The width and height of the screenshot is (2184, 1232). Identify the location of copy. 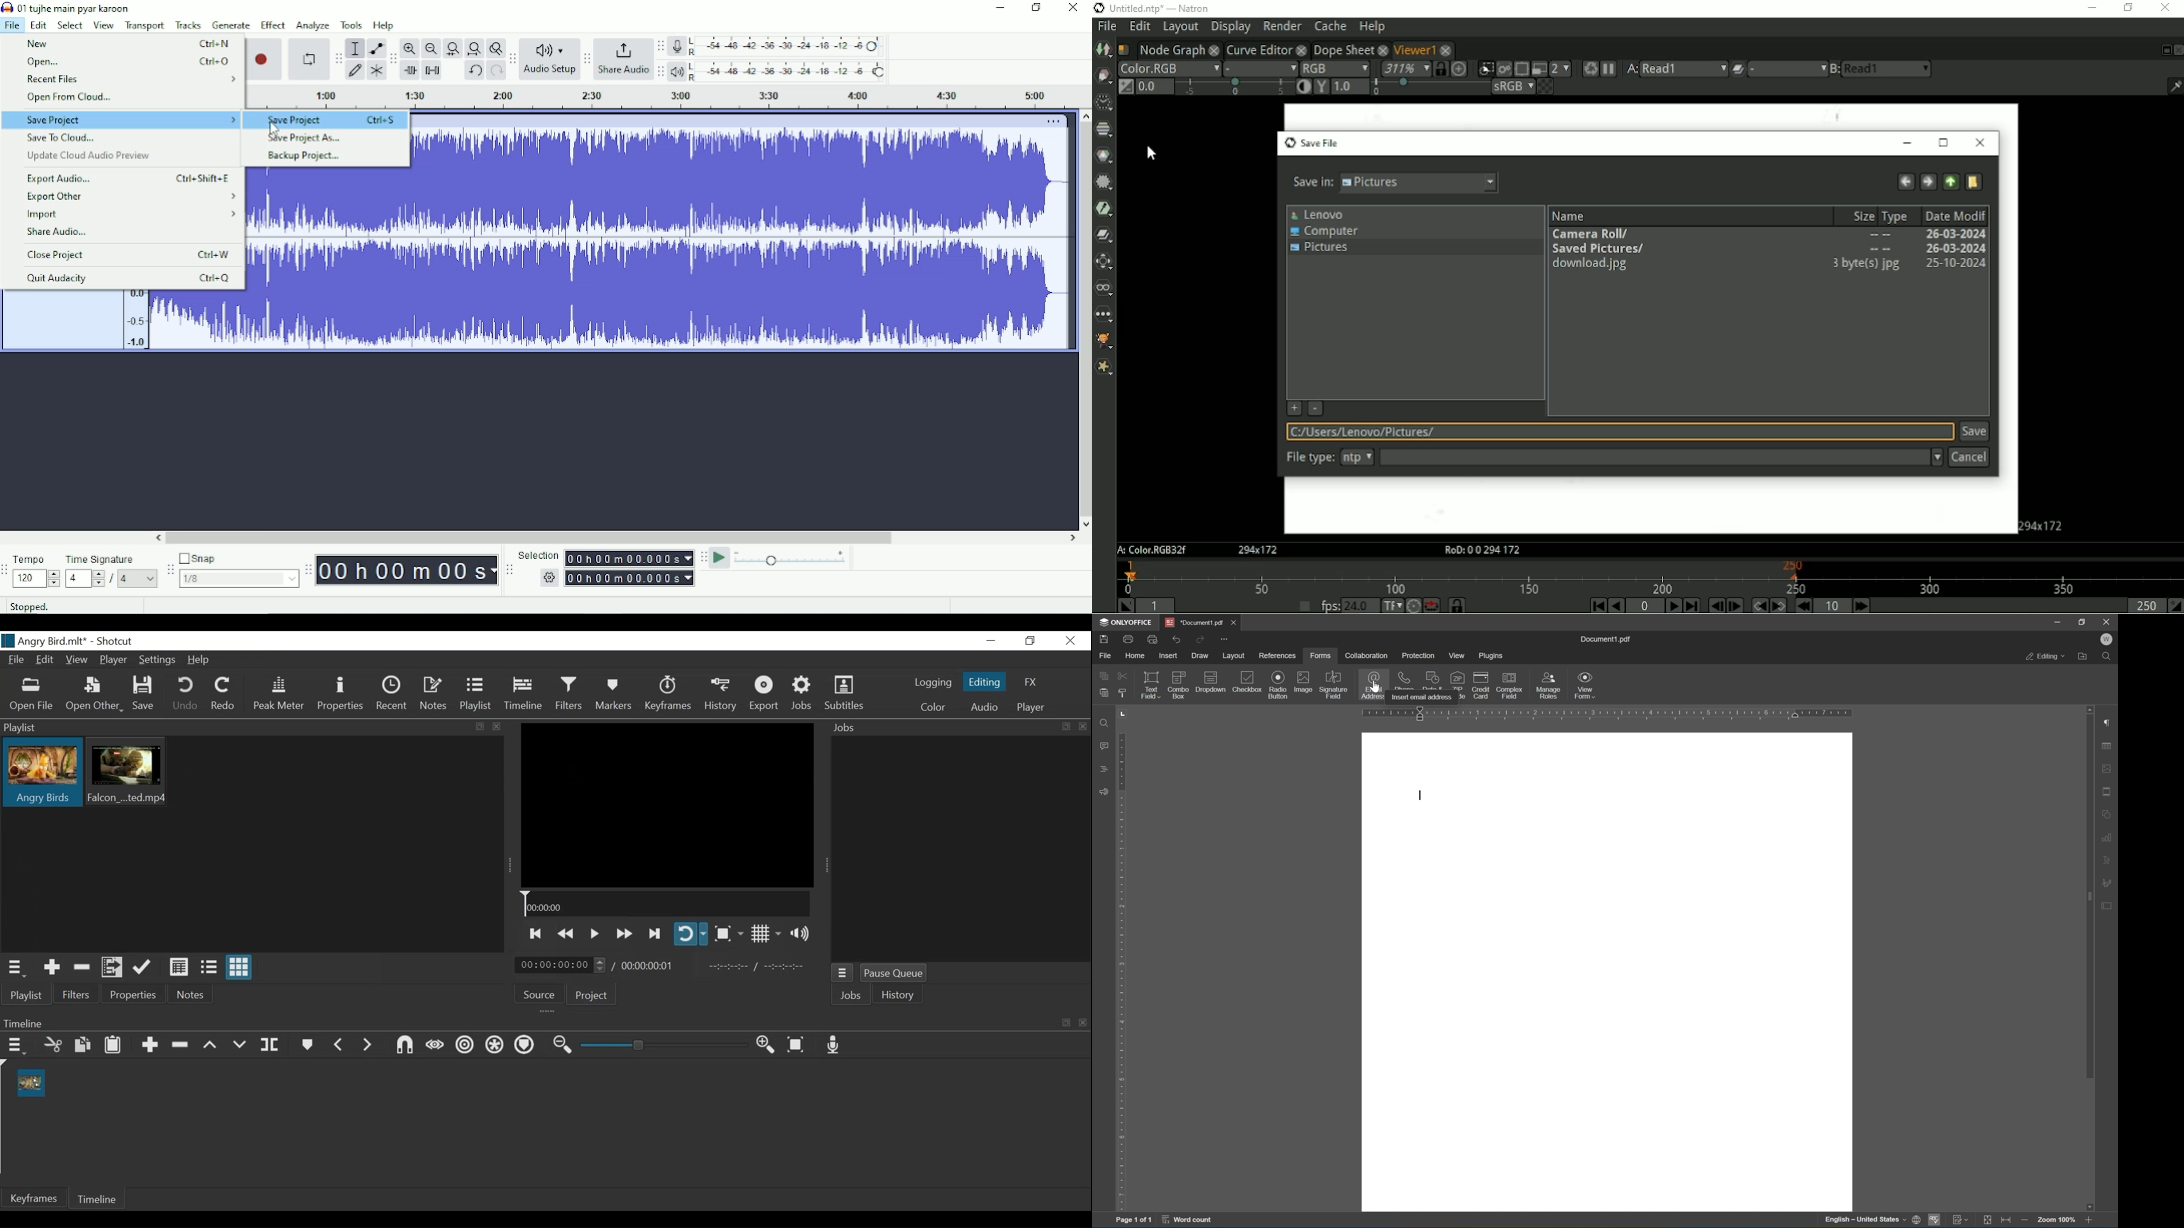
(1102, 674).